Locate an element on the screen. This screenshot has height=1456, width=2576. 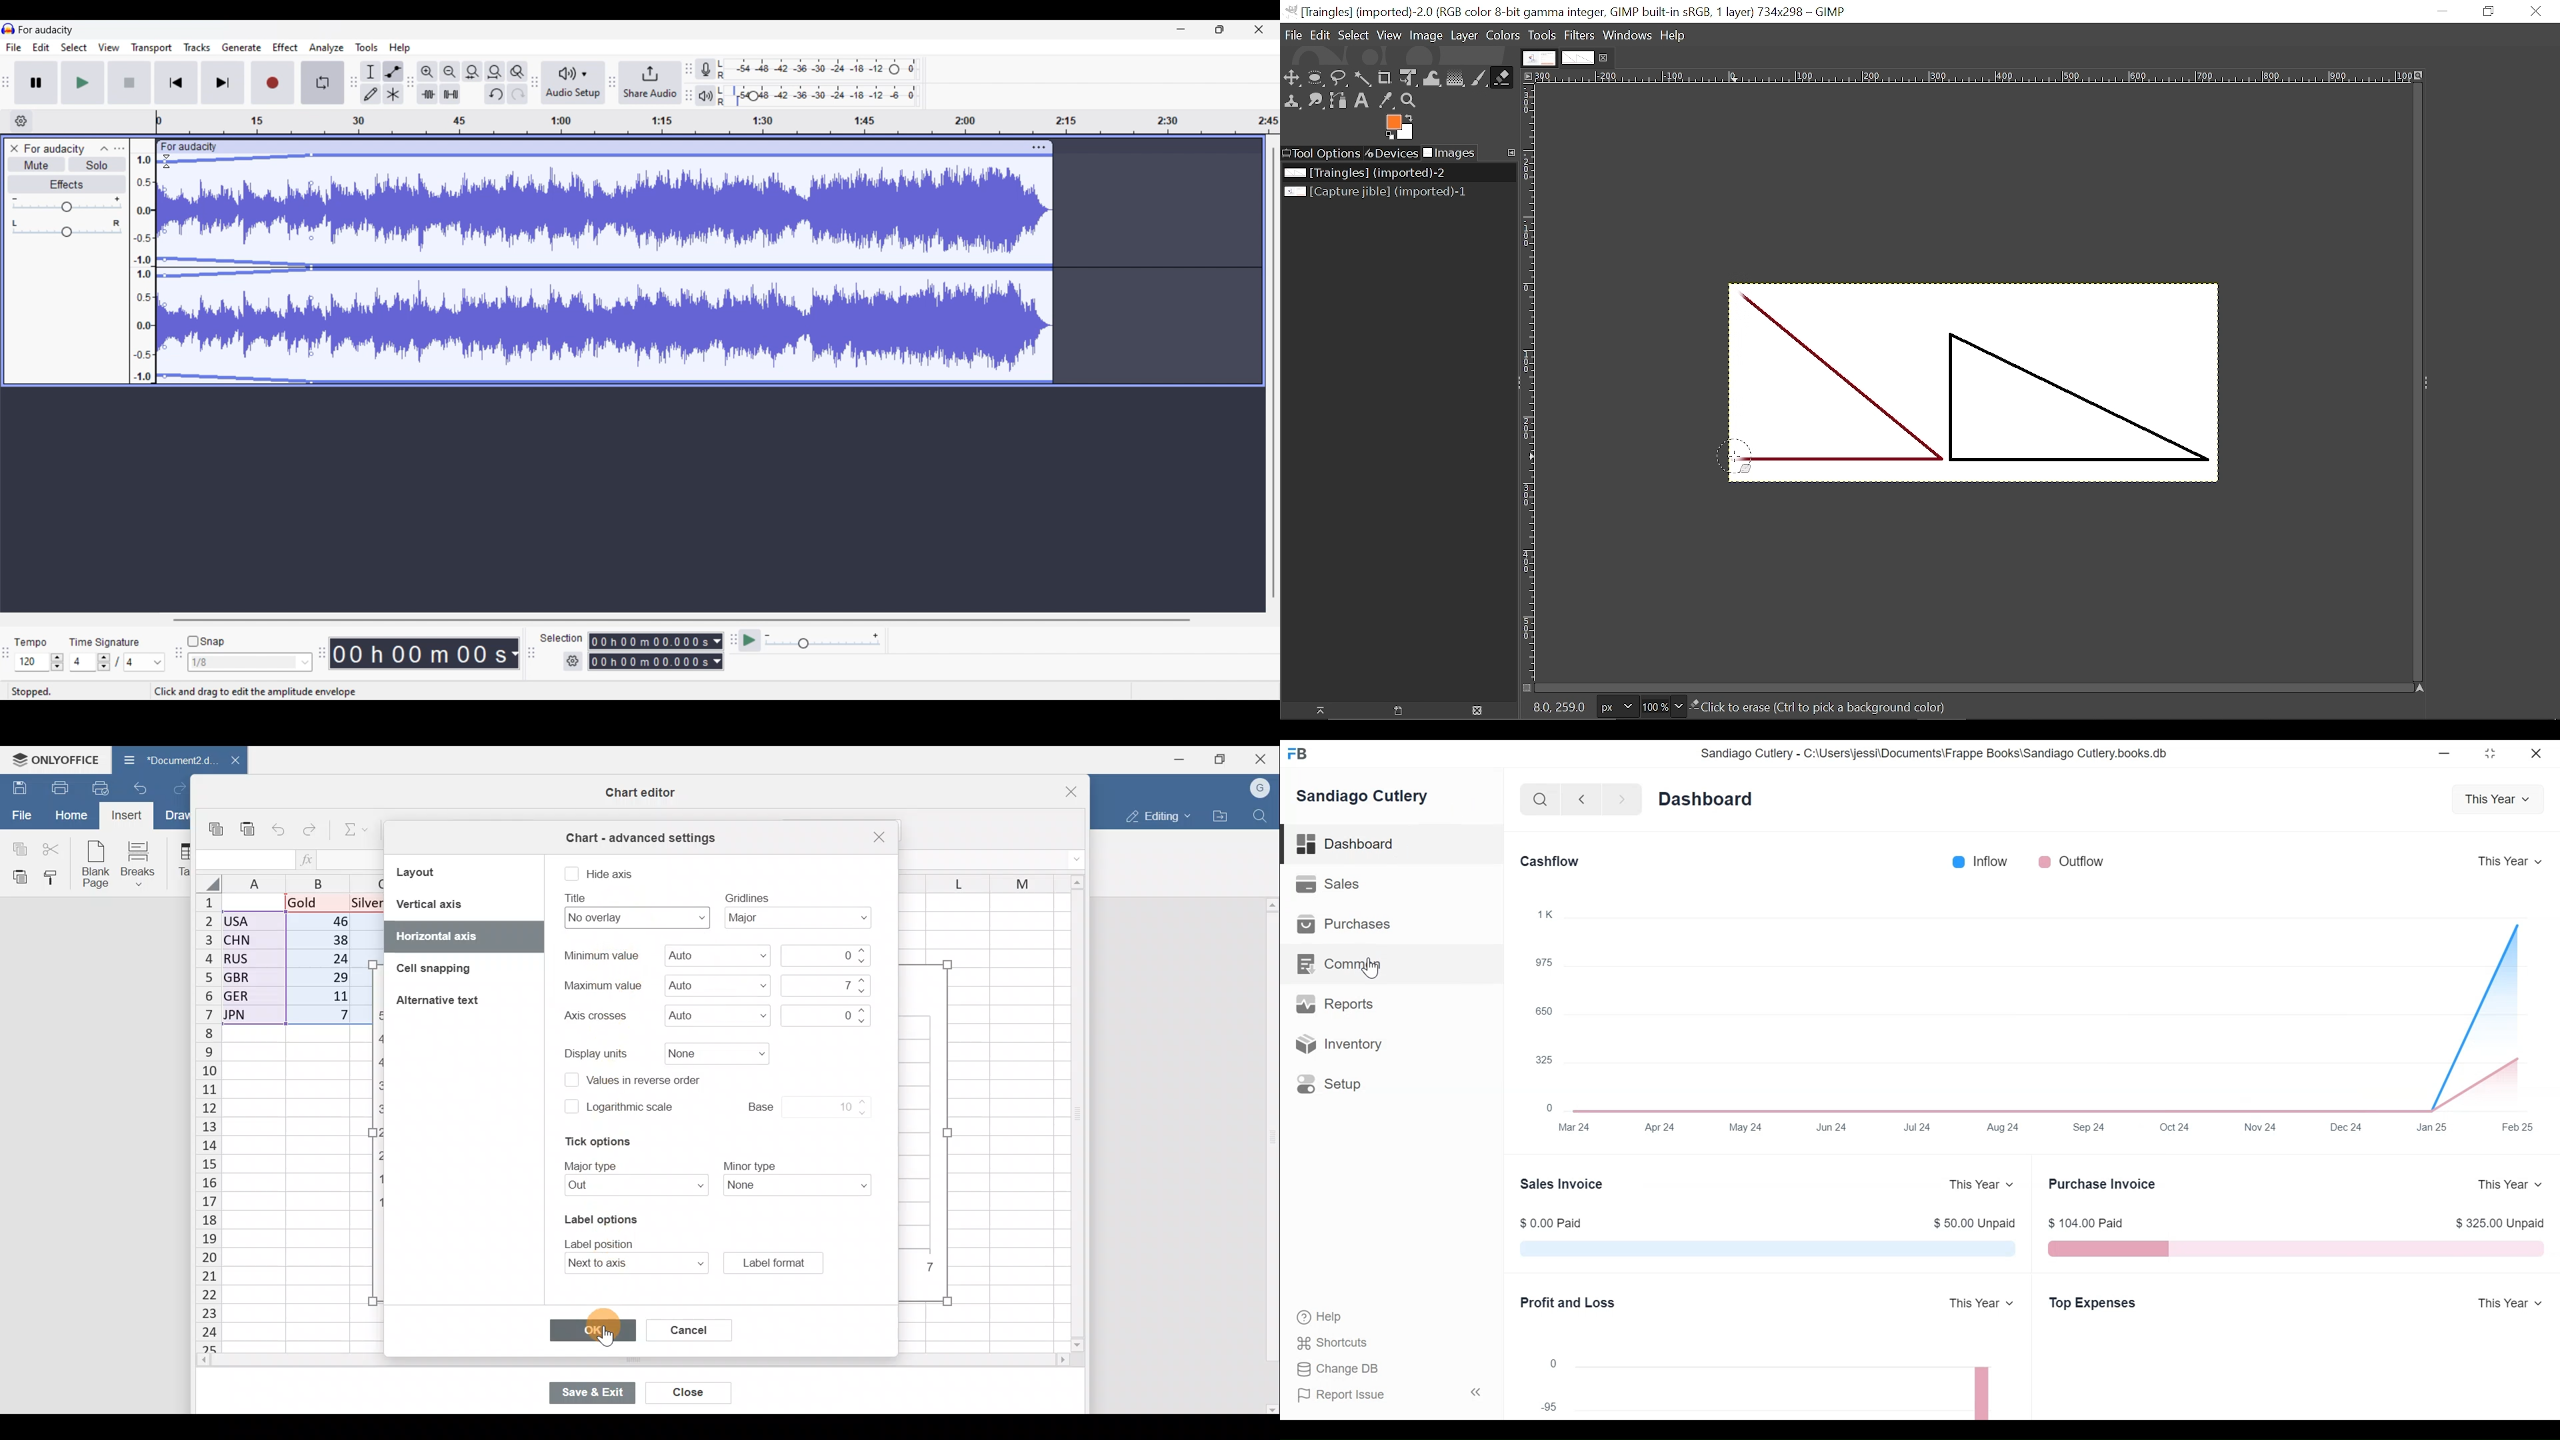
Copy is located at coordinates (17, 847).